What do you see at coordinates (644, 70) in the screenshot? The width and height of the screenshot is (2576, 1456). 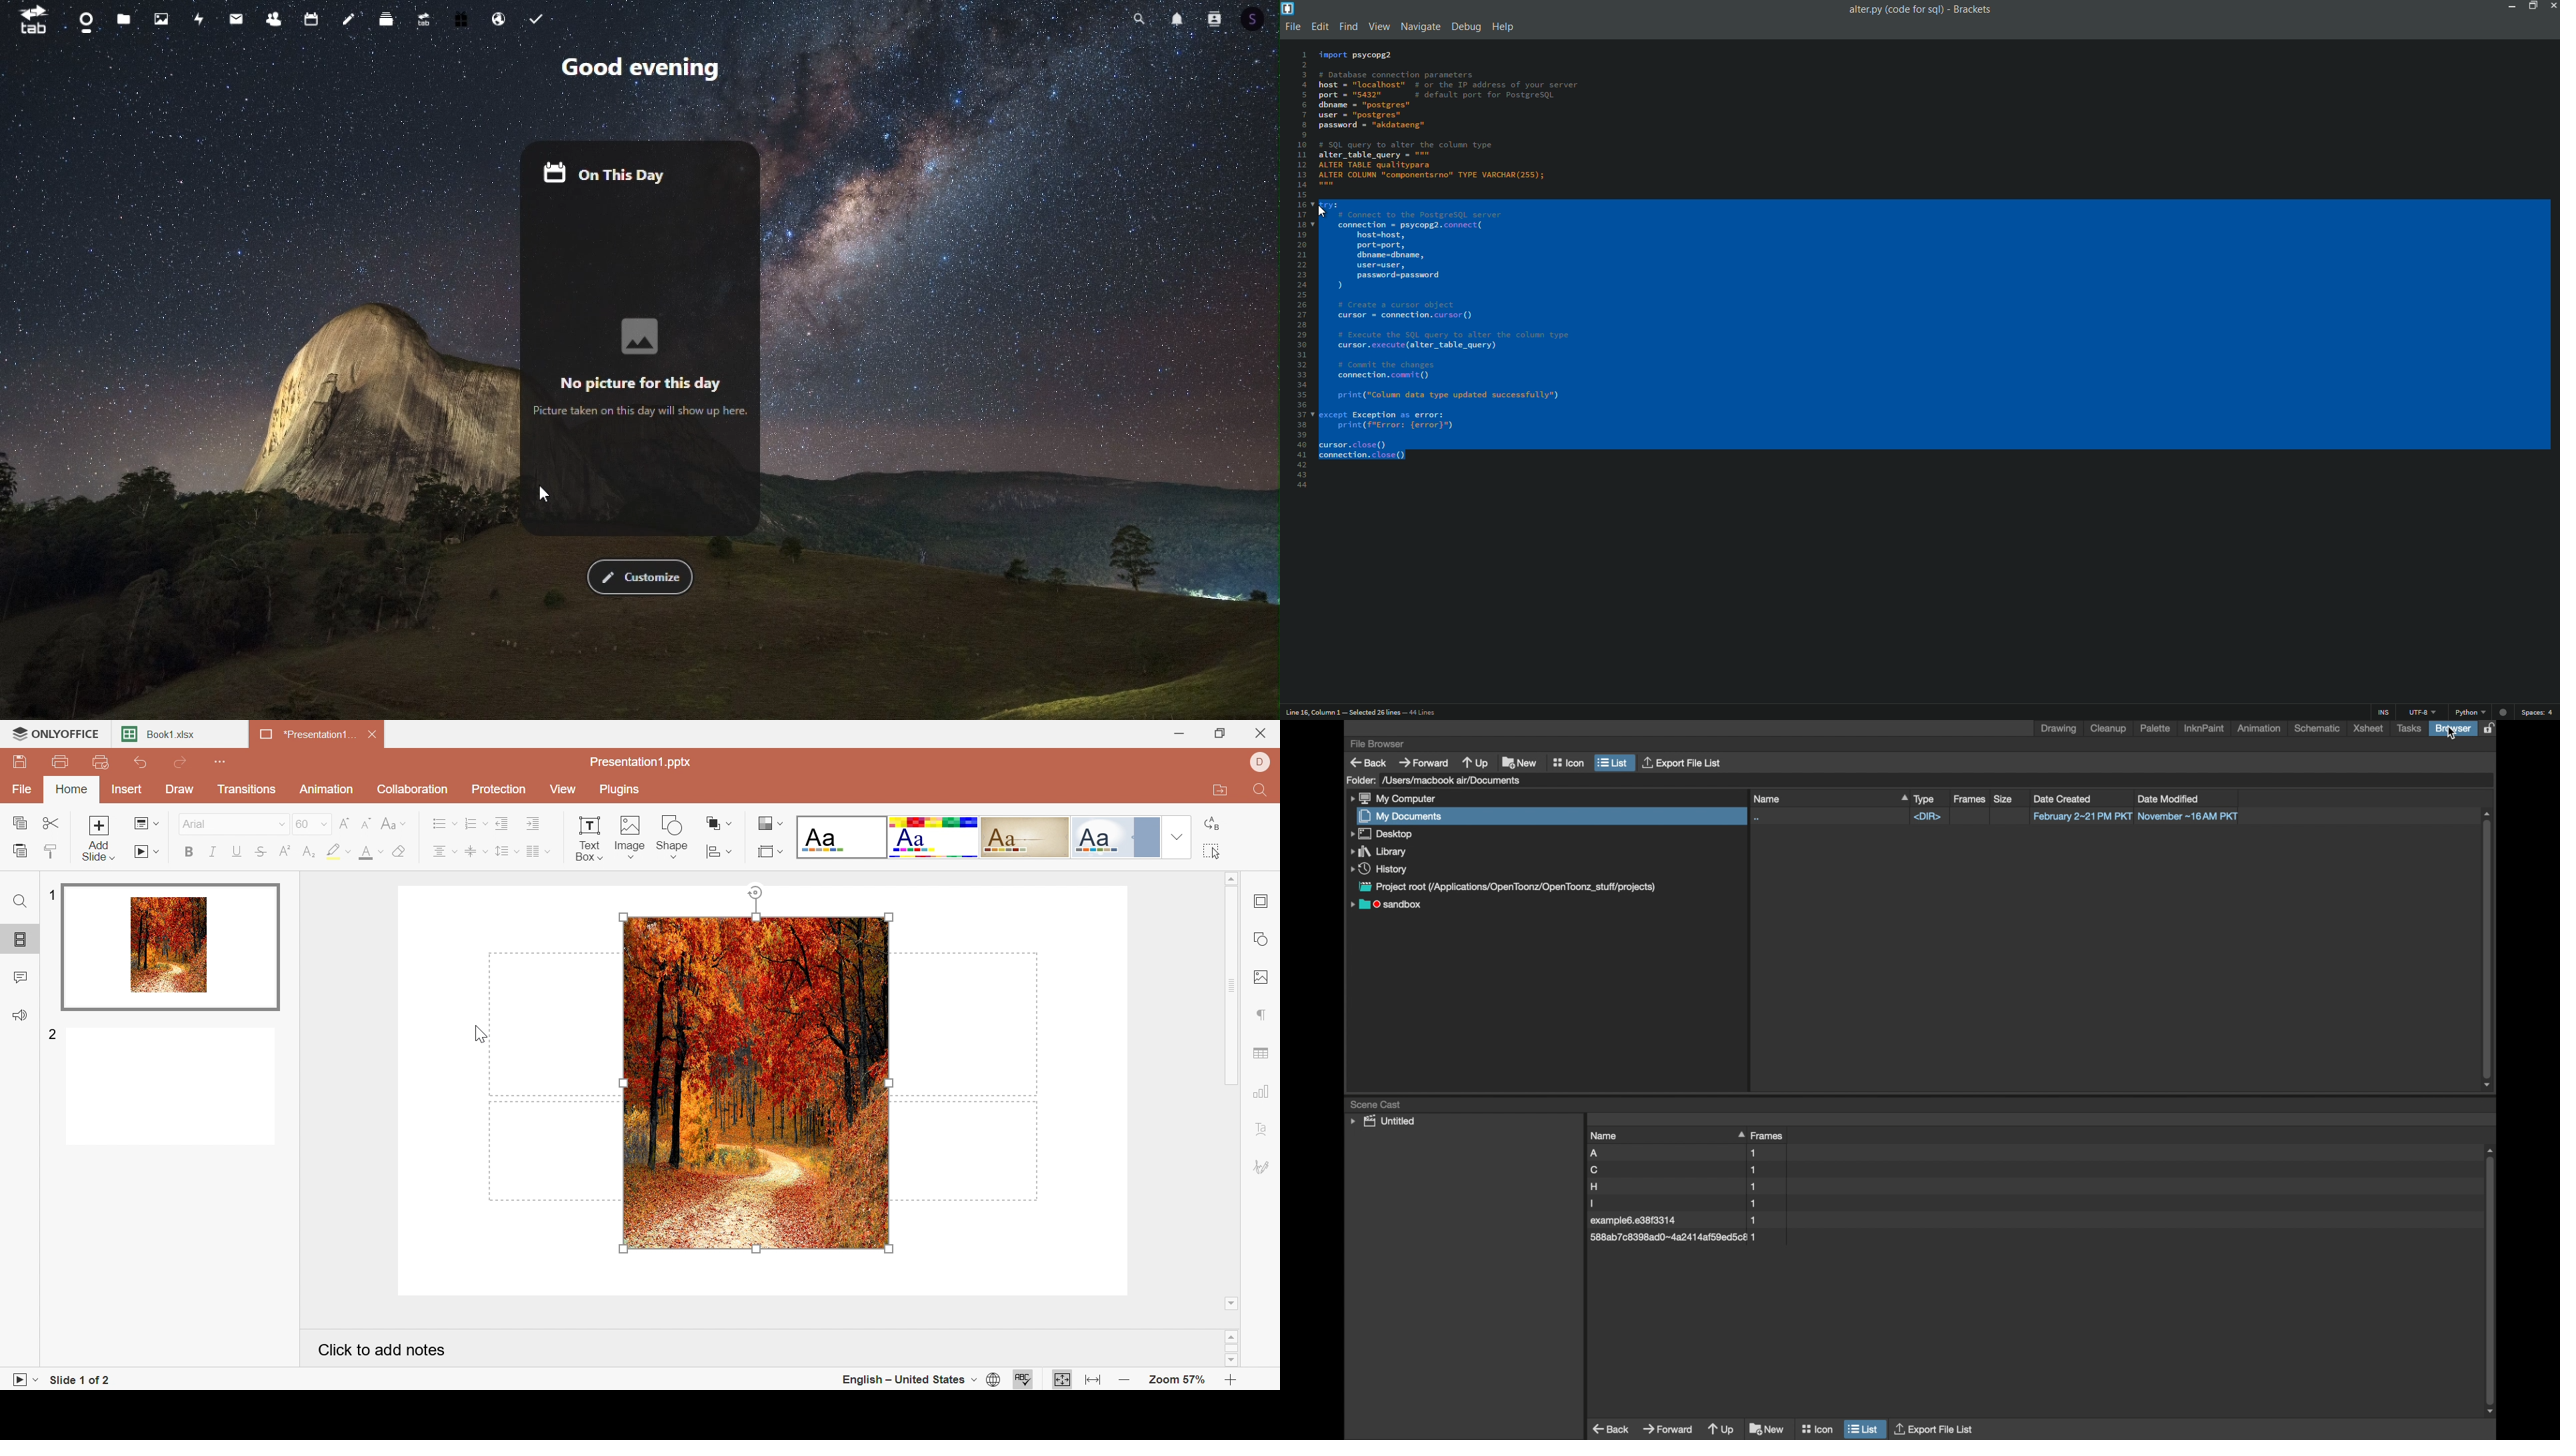 I see `Greetings` at bounding box center [644, 70].